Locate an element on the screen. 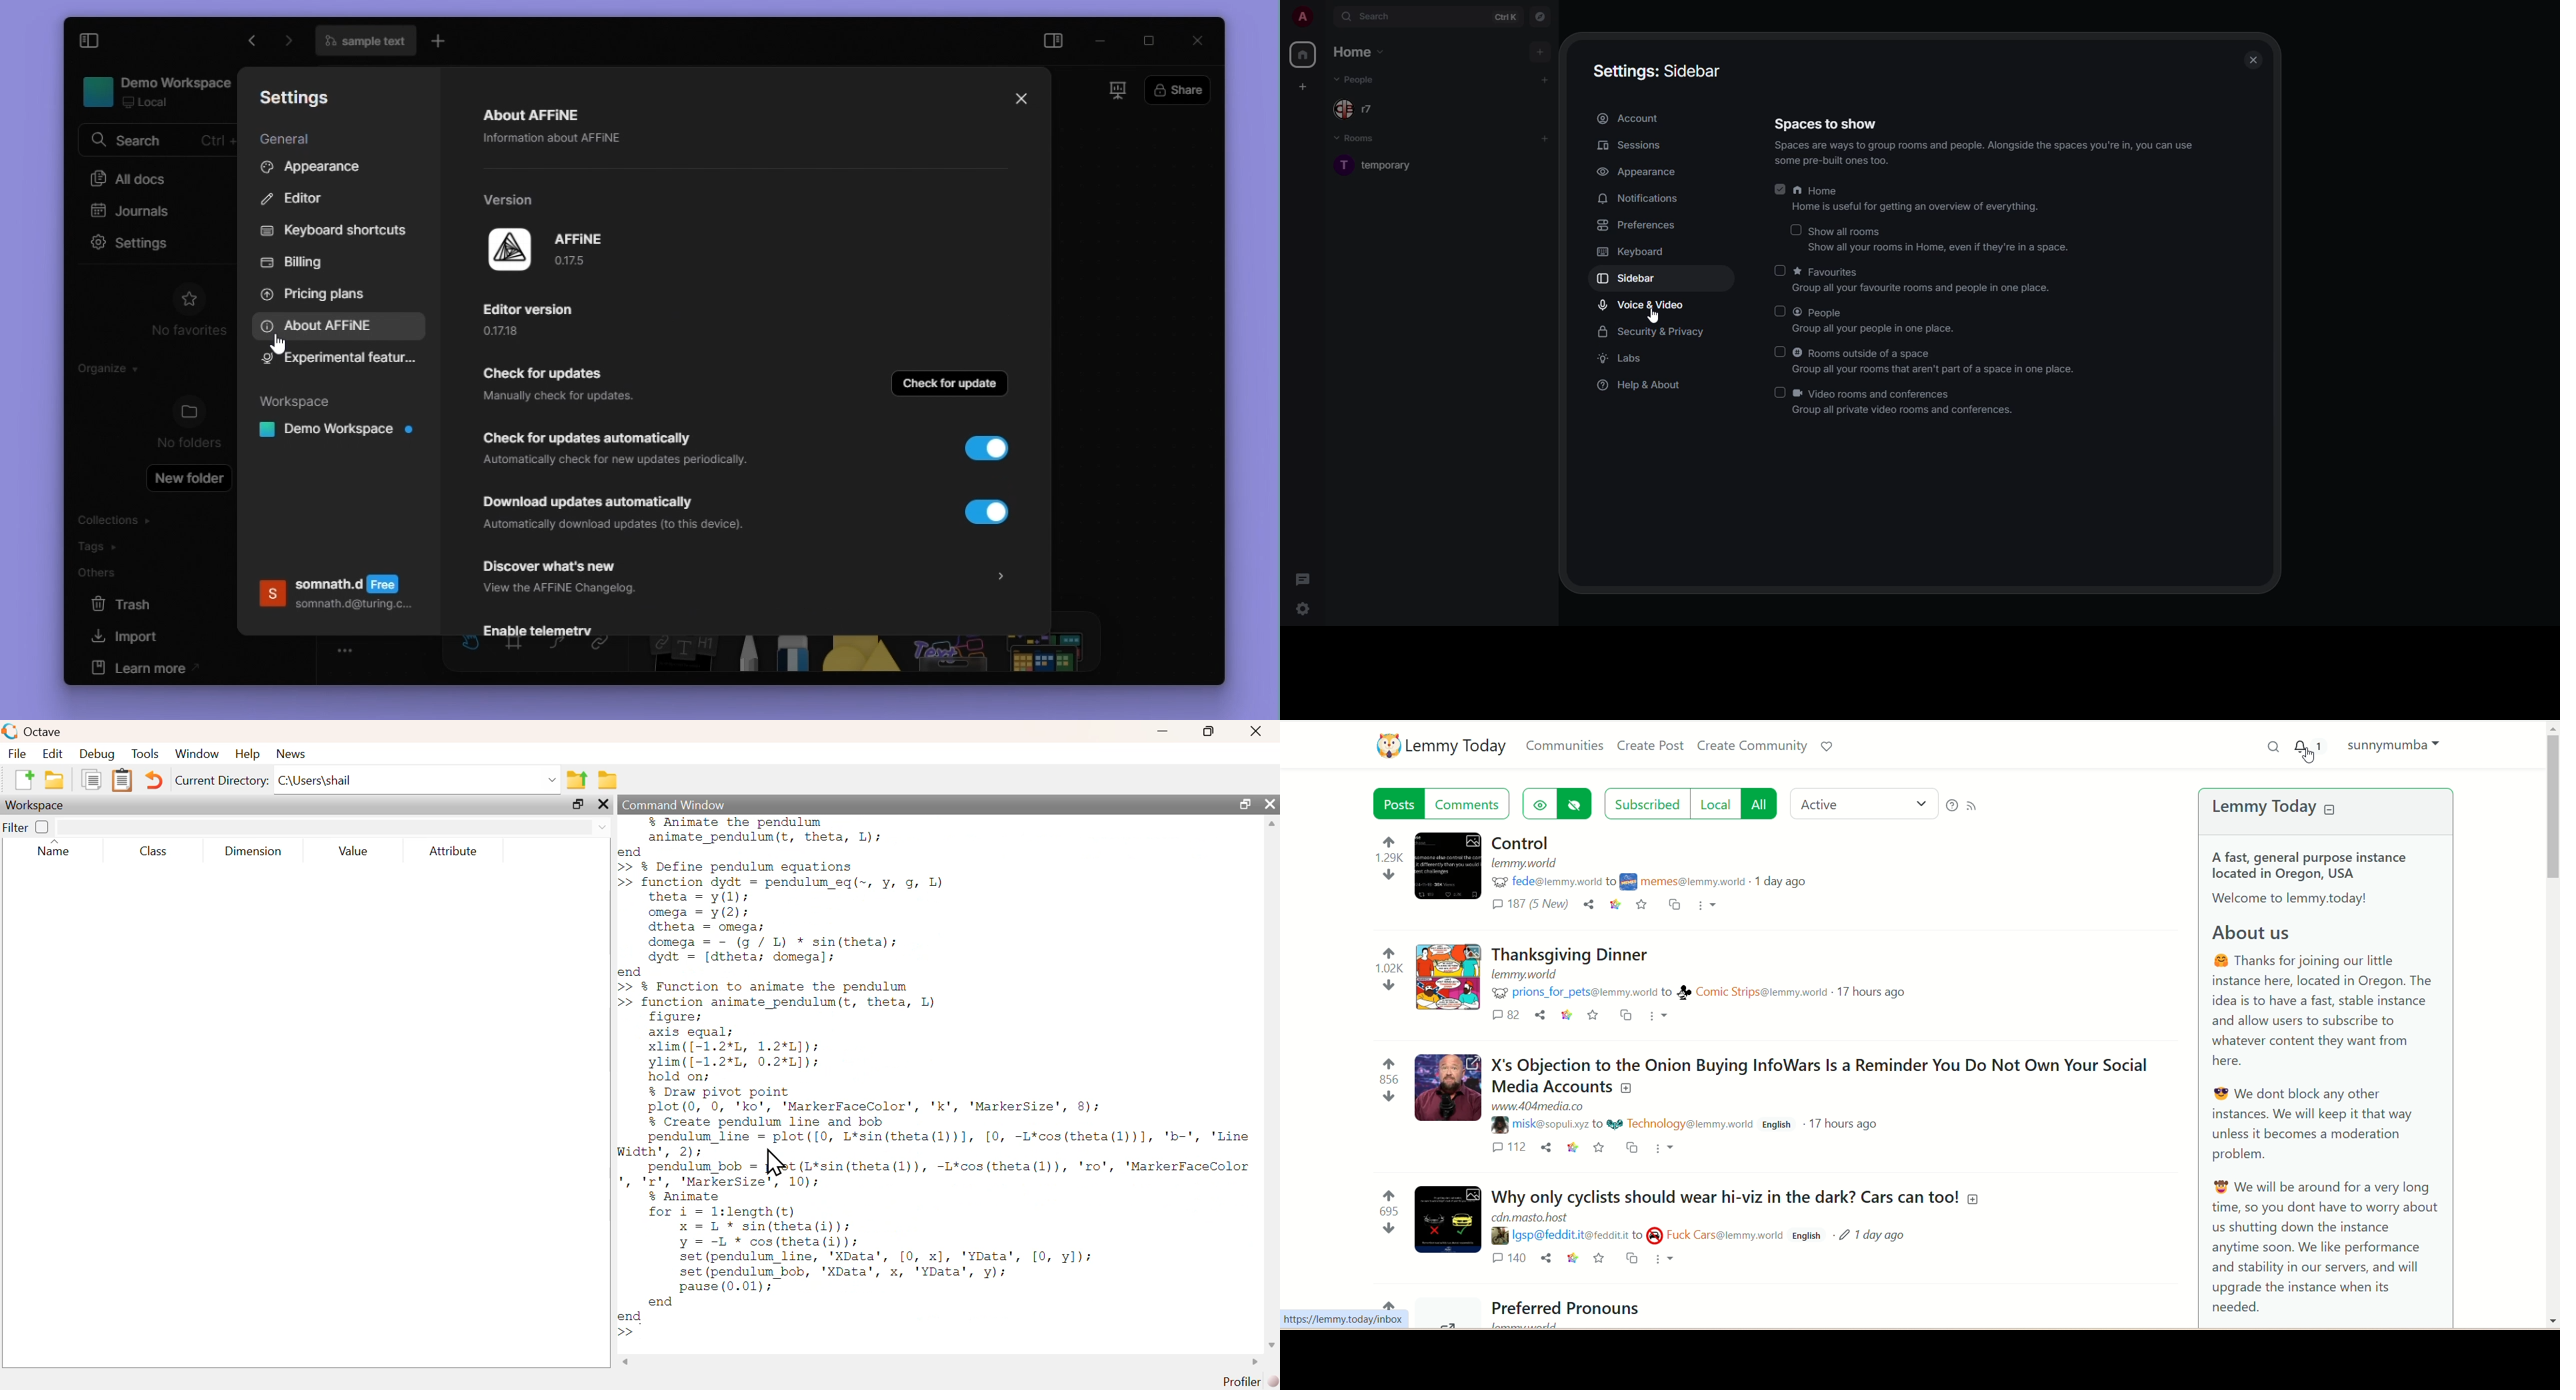 The image size is (2576, 1400). share is located at coordinates (1547, 1262).